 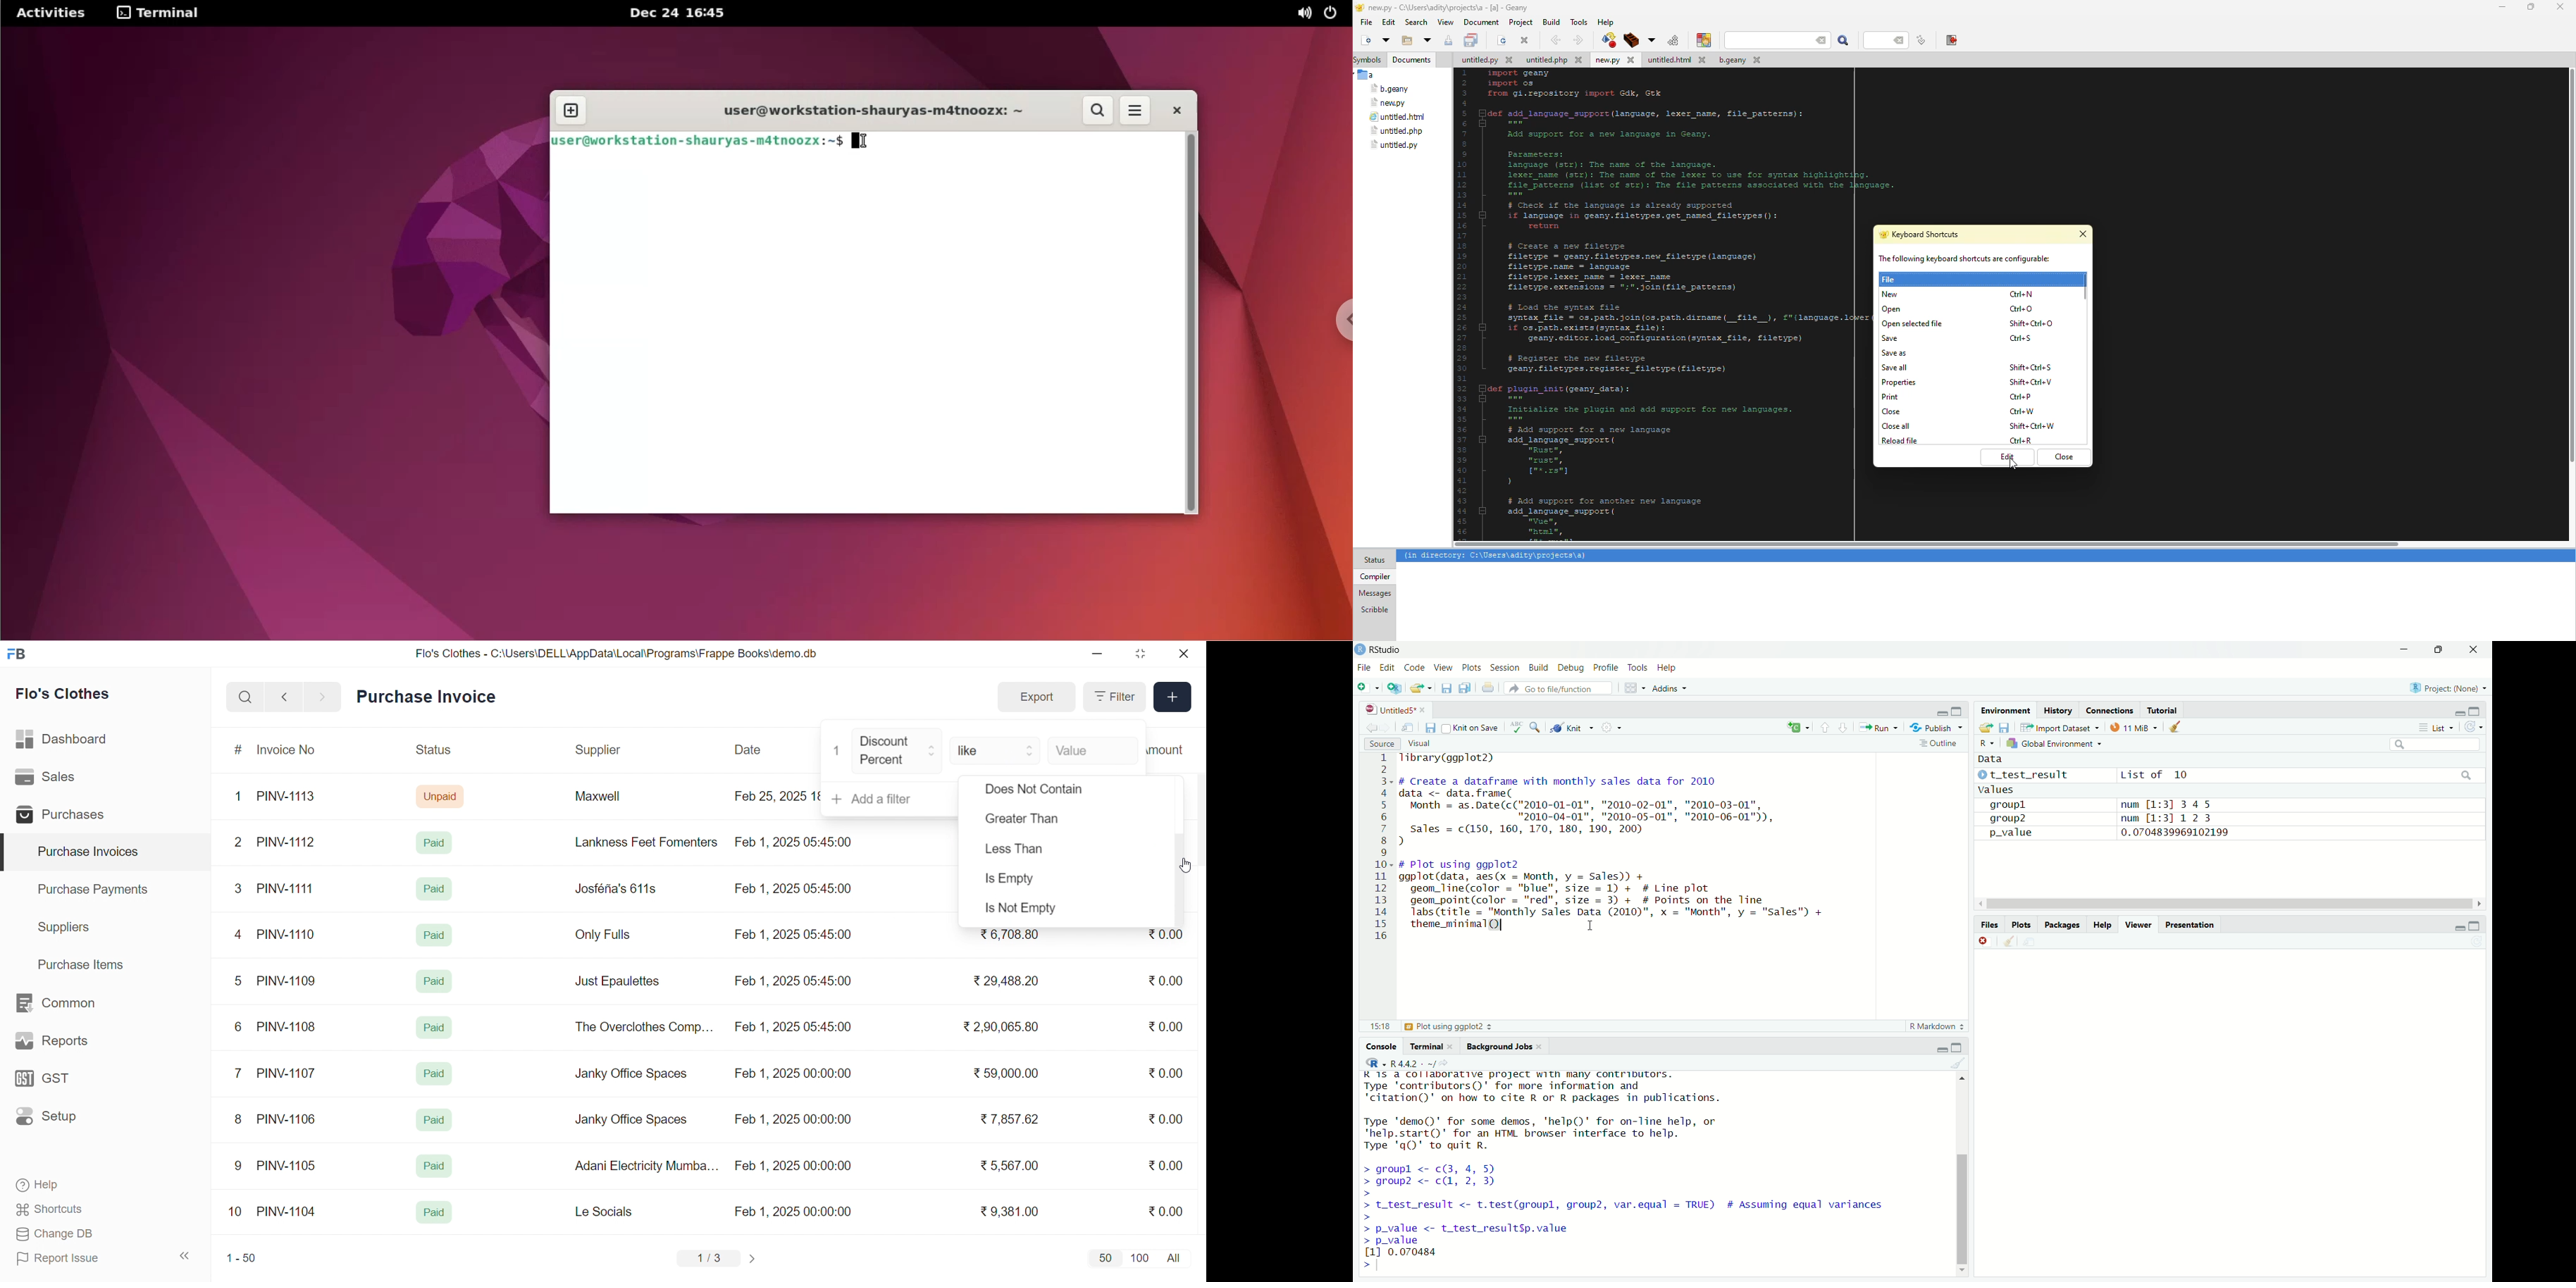 I want to click on Build, so click(x=1538, y=665).